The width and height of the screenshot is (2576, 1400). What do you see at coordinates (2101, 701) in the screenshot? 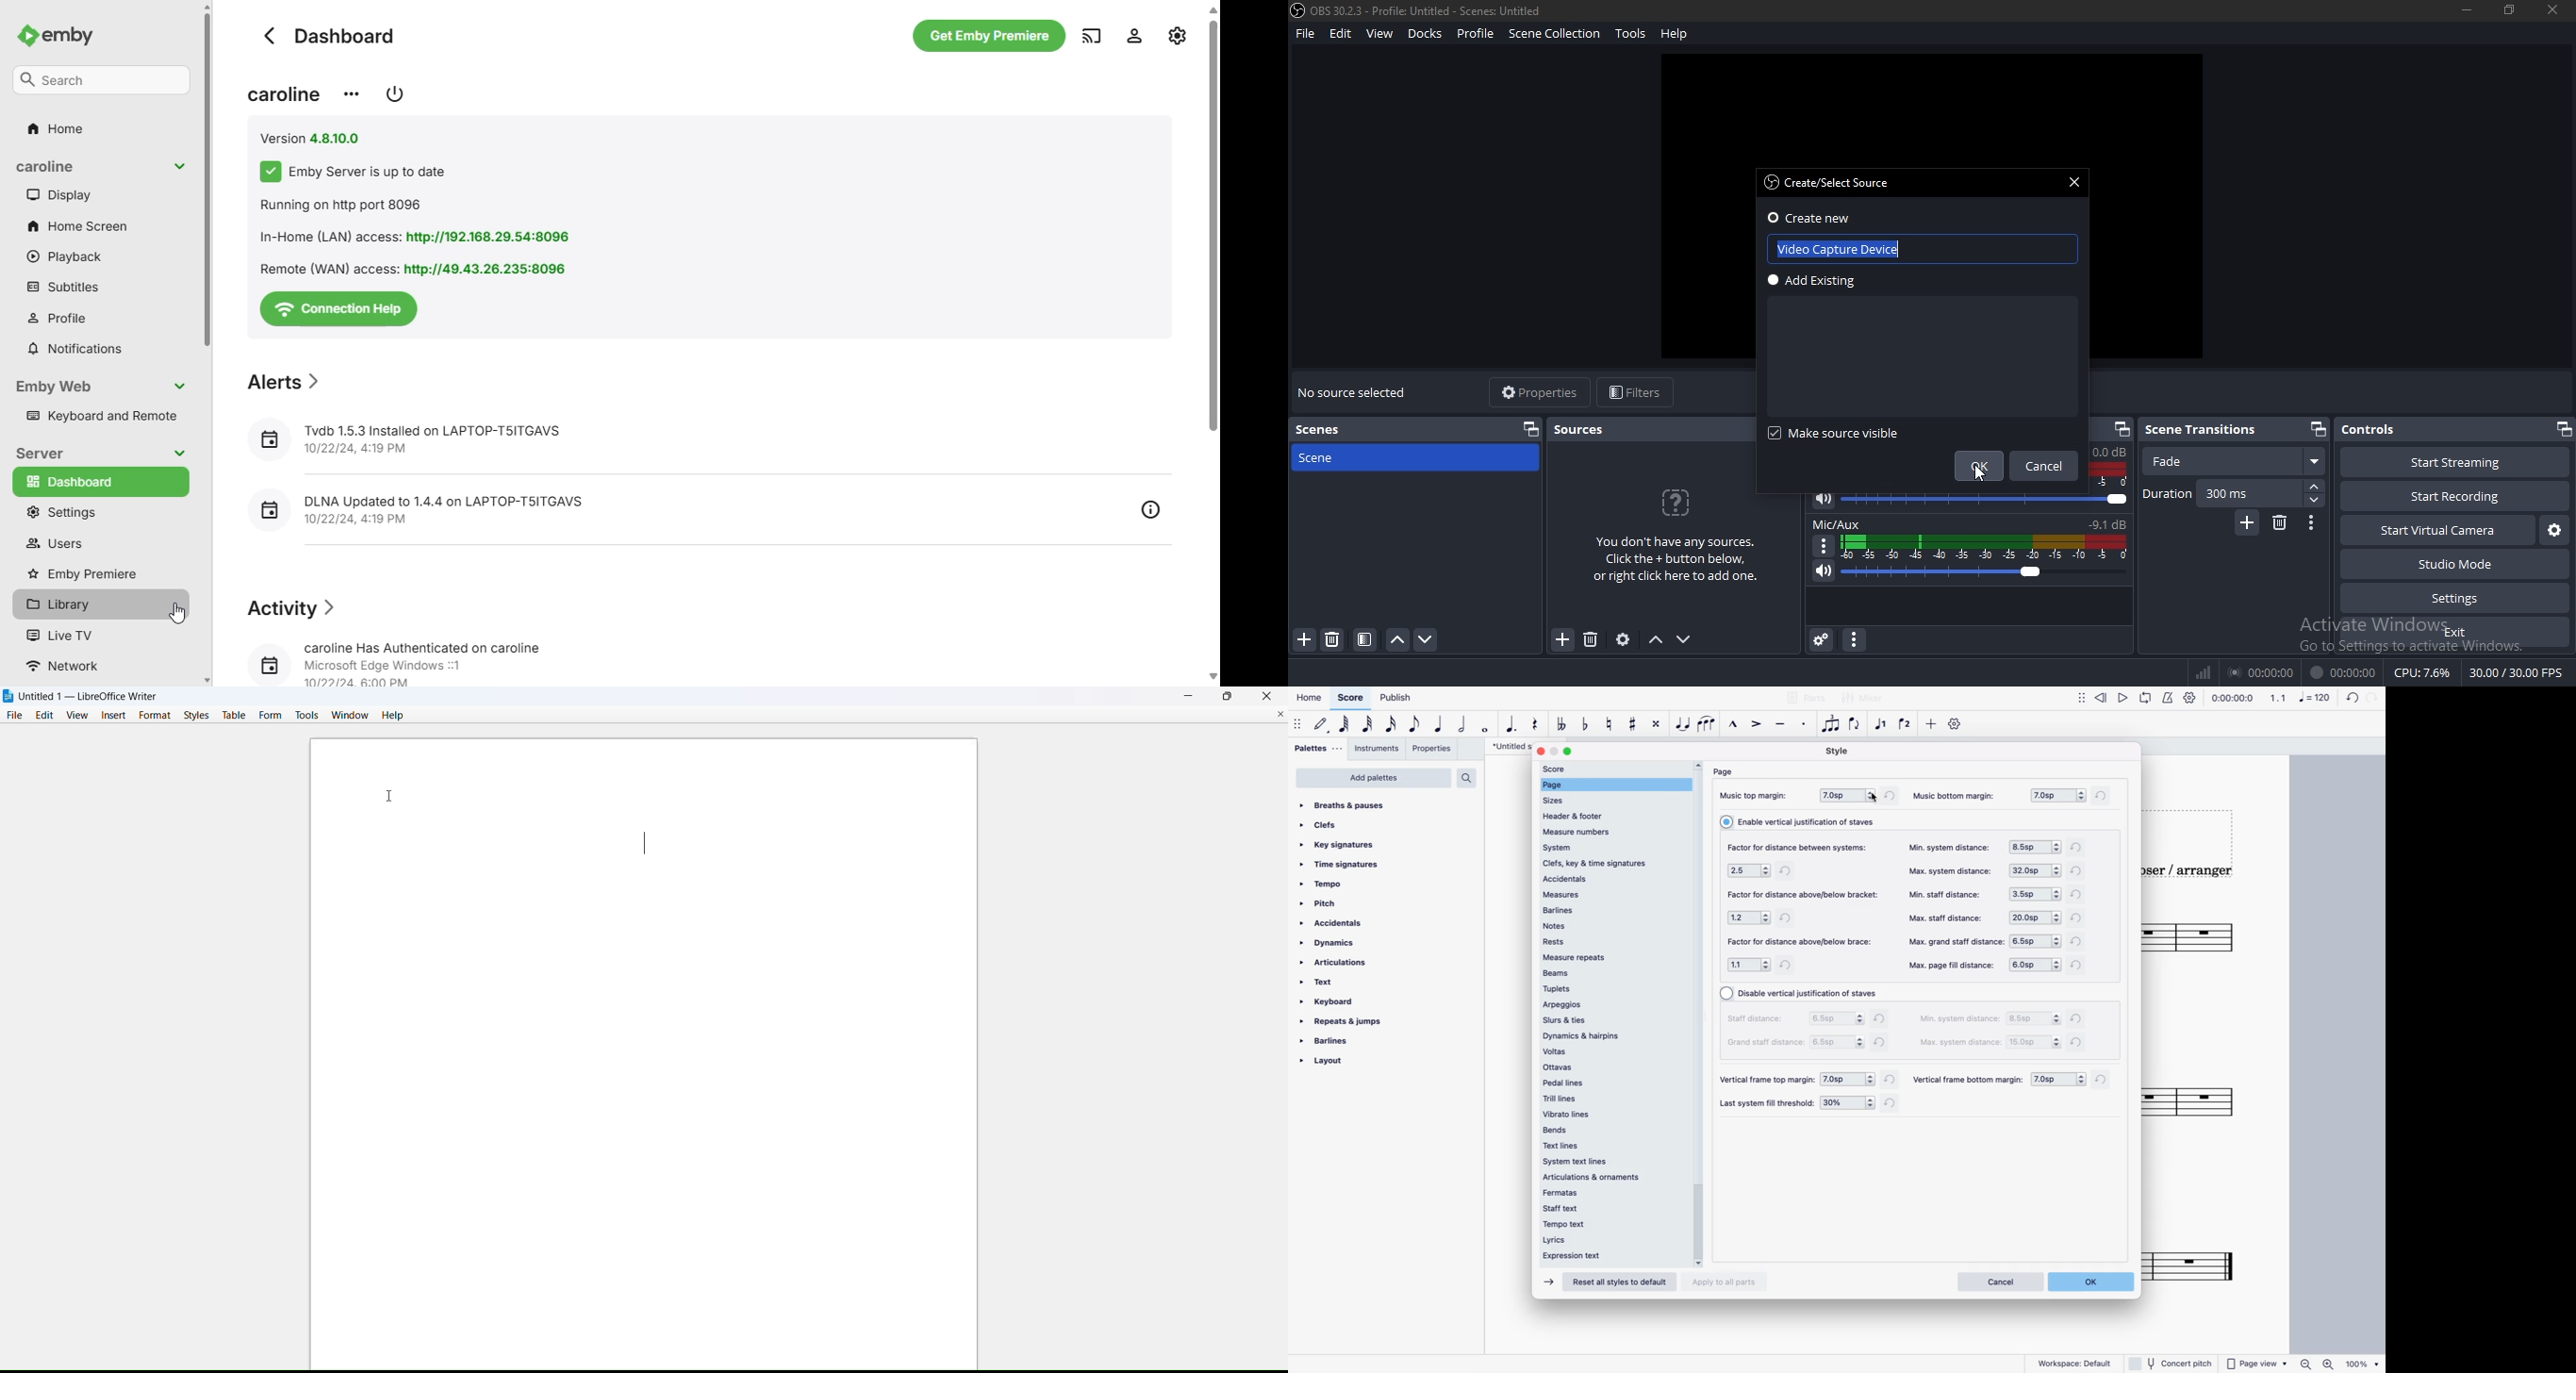
I see `rewind` at bounding box center [2101, 701].